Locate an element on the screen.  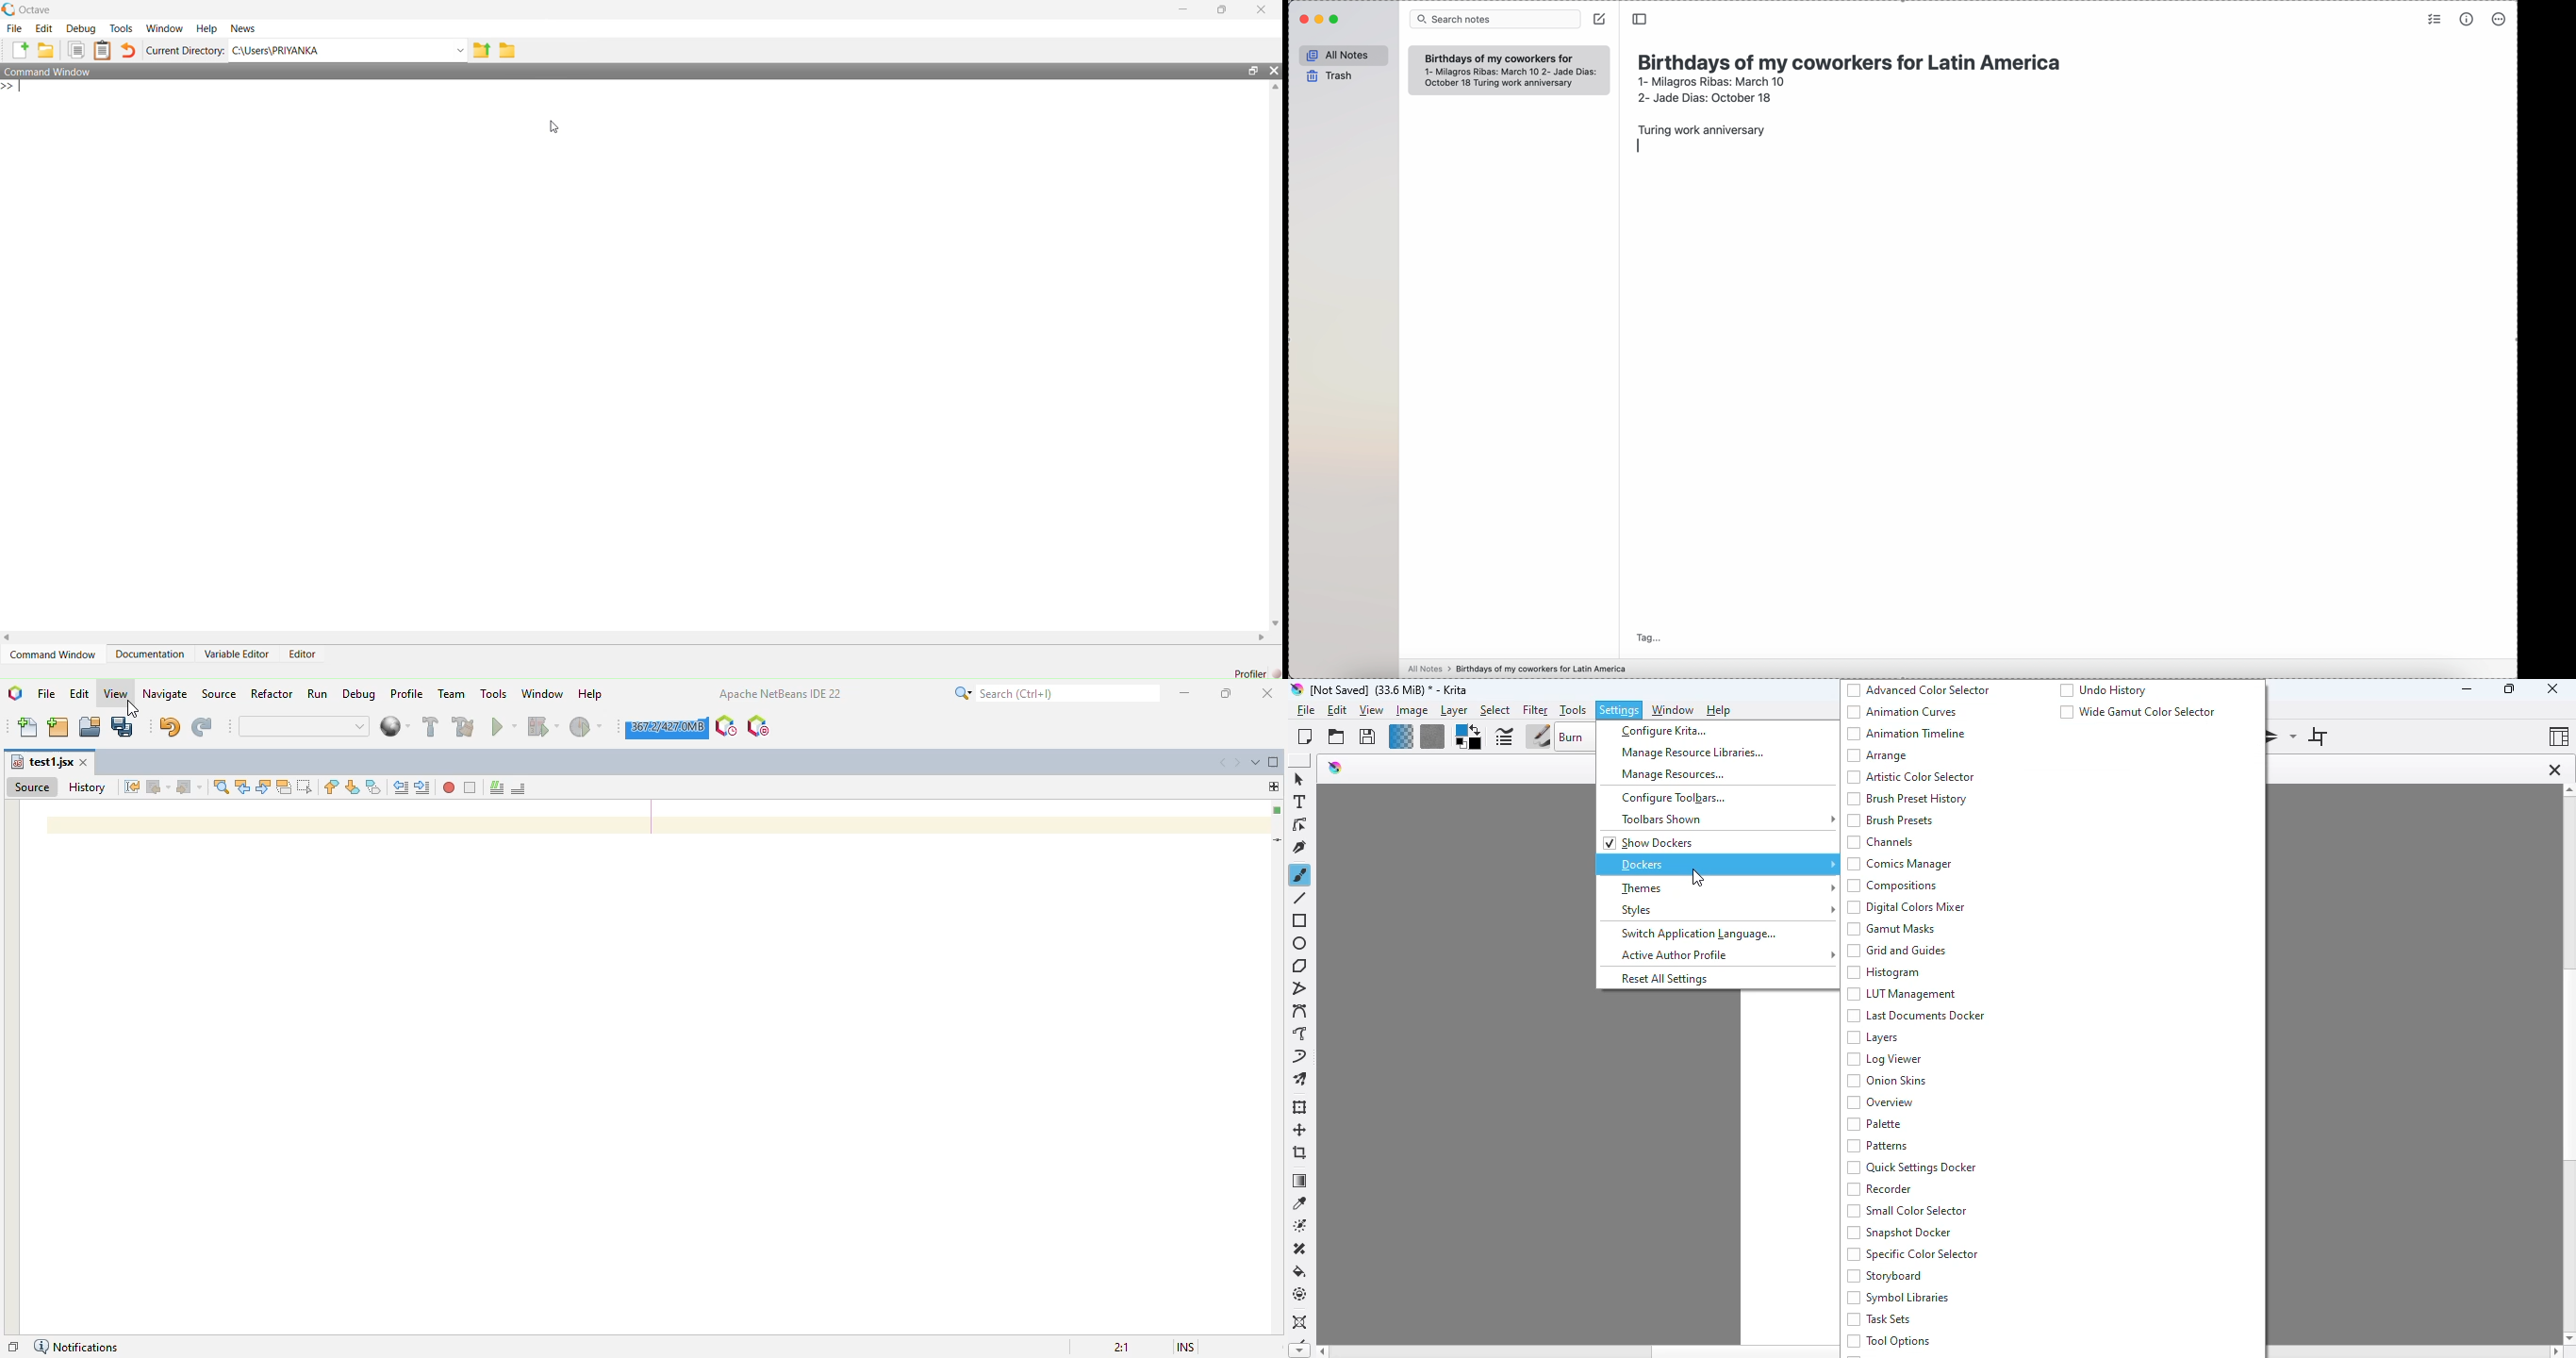
create note is located at coordinates (1600, 18).